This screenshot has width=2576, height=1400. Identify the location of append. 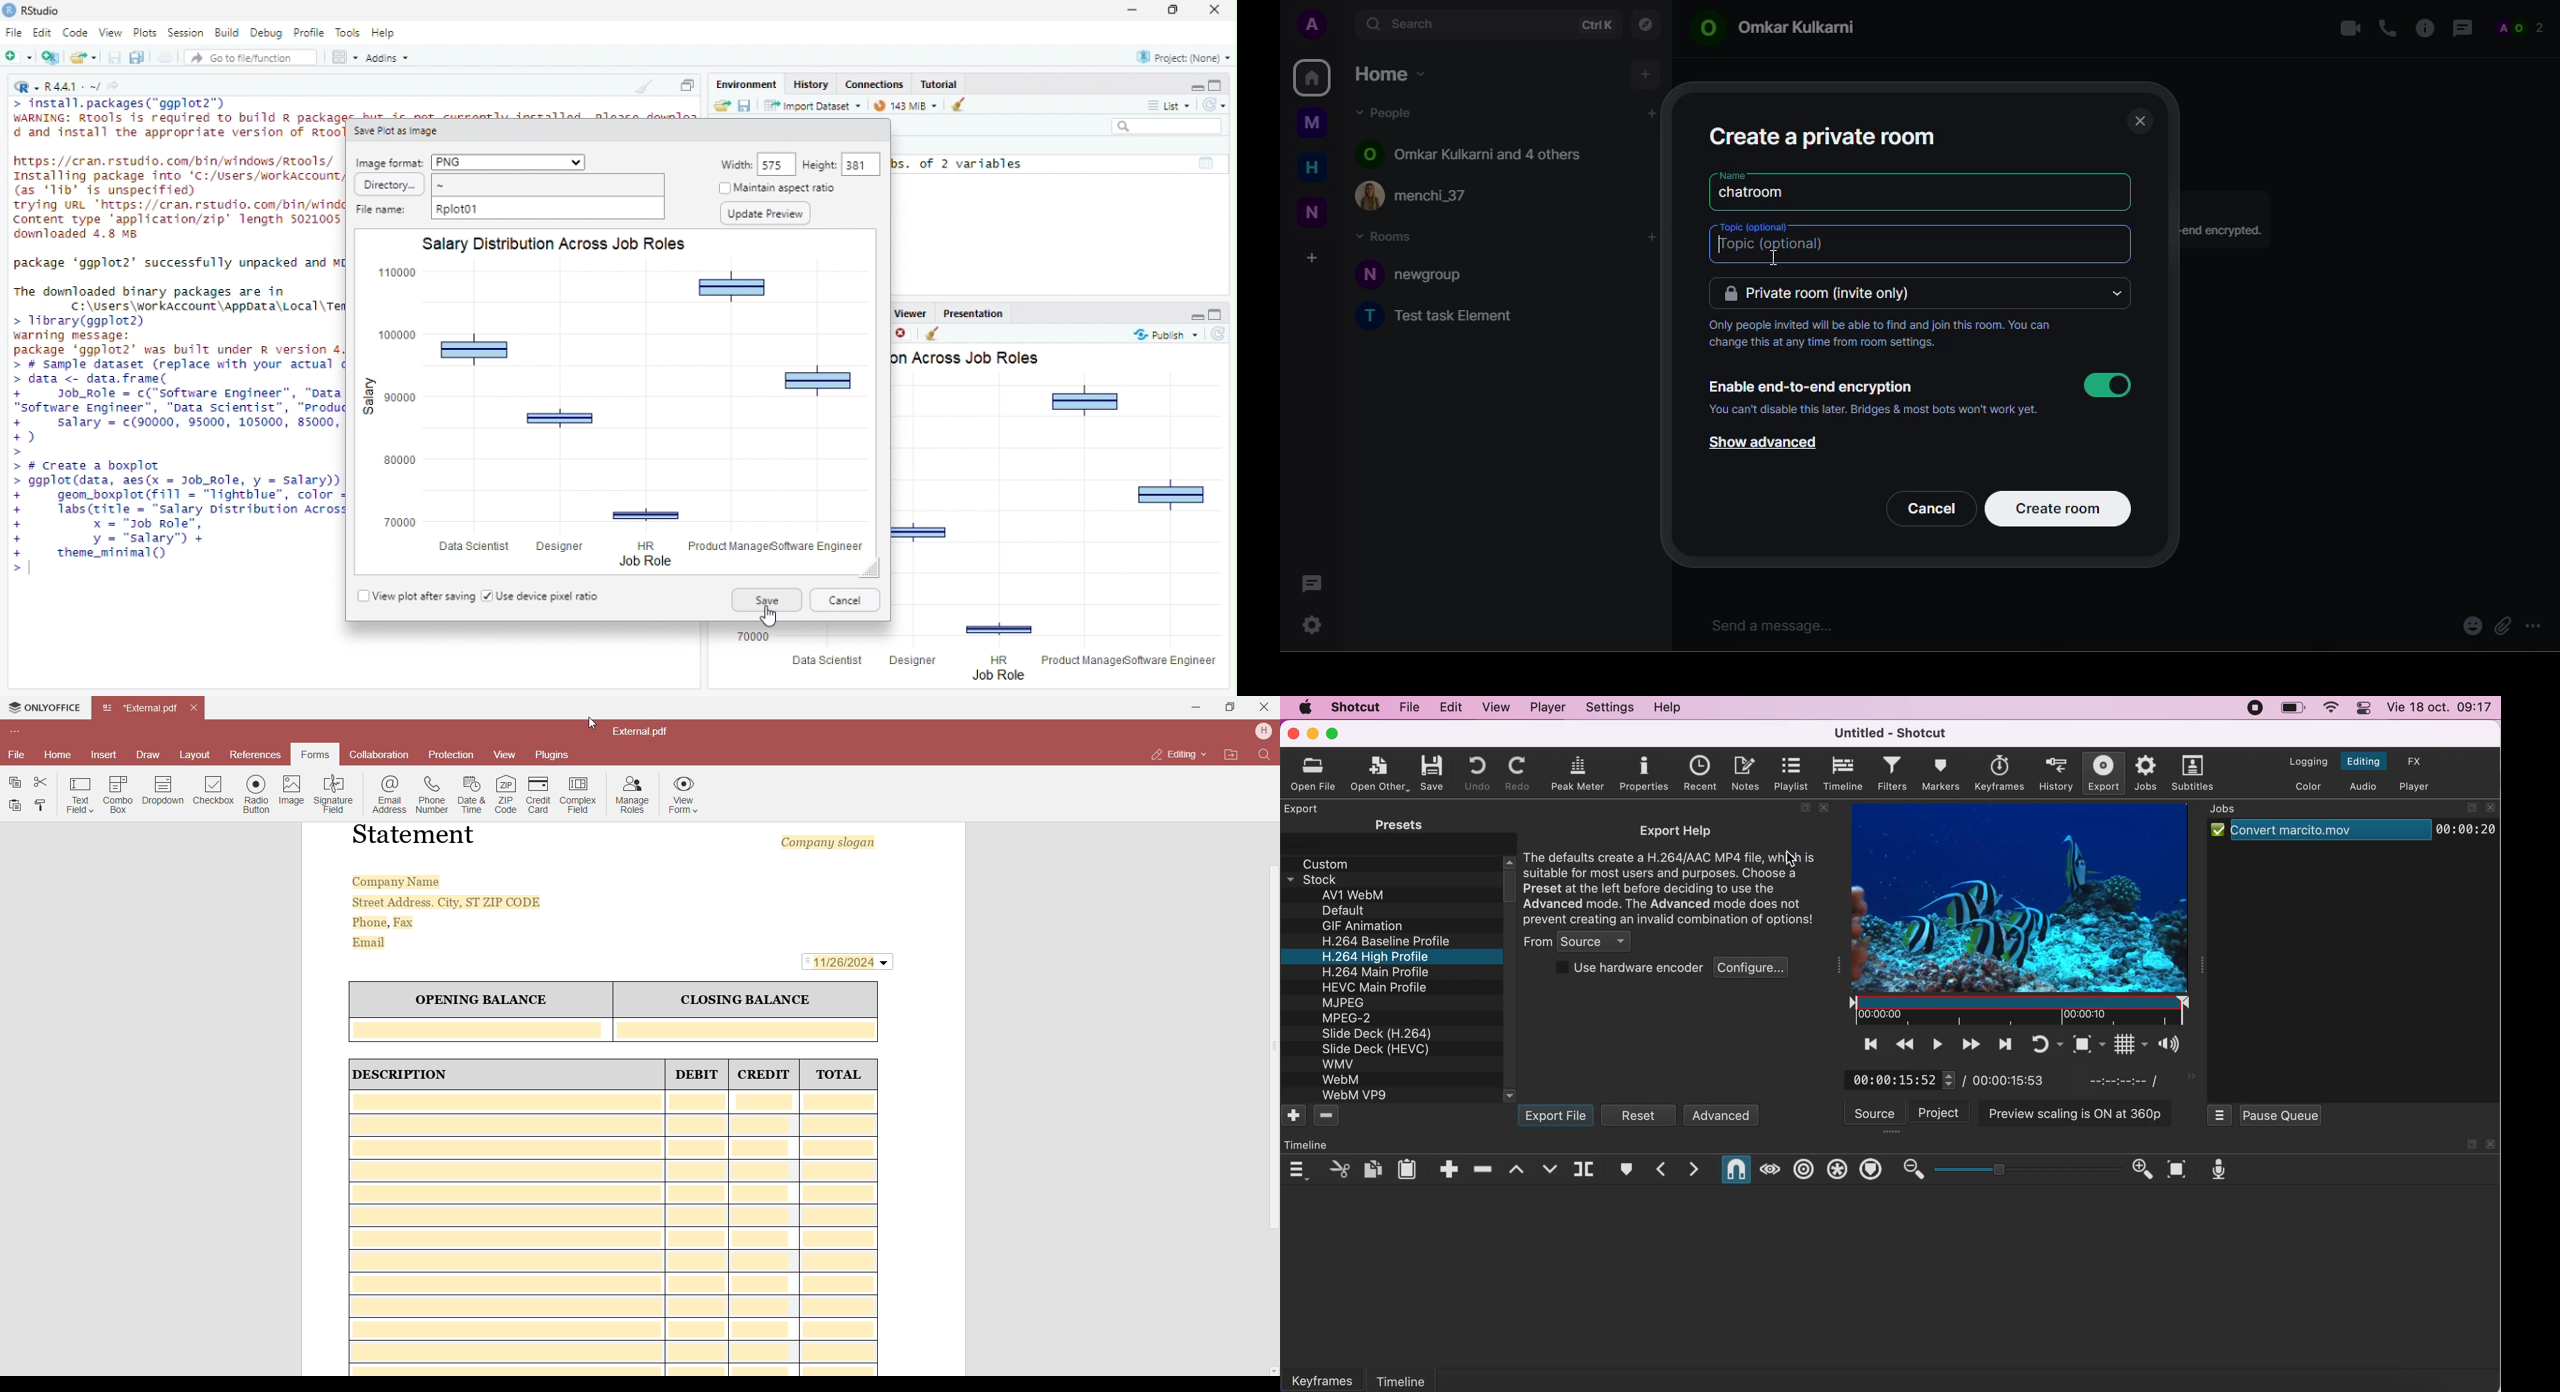
(1448, 1168).